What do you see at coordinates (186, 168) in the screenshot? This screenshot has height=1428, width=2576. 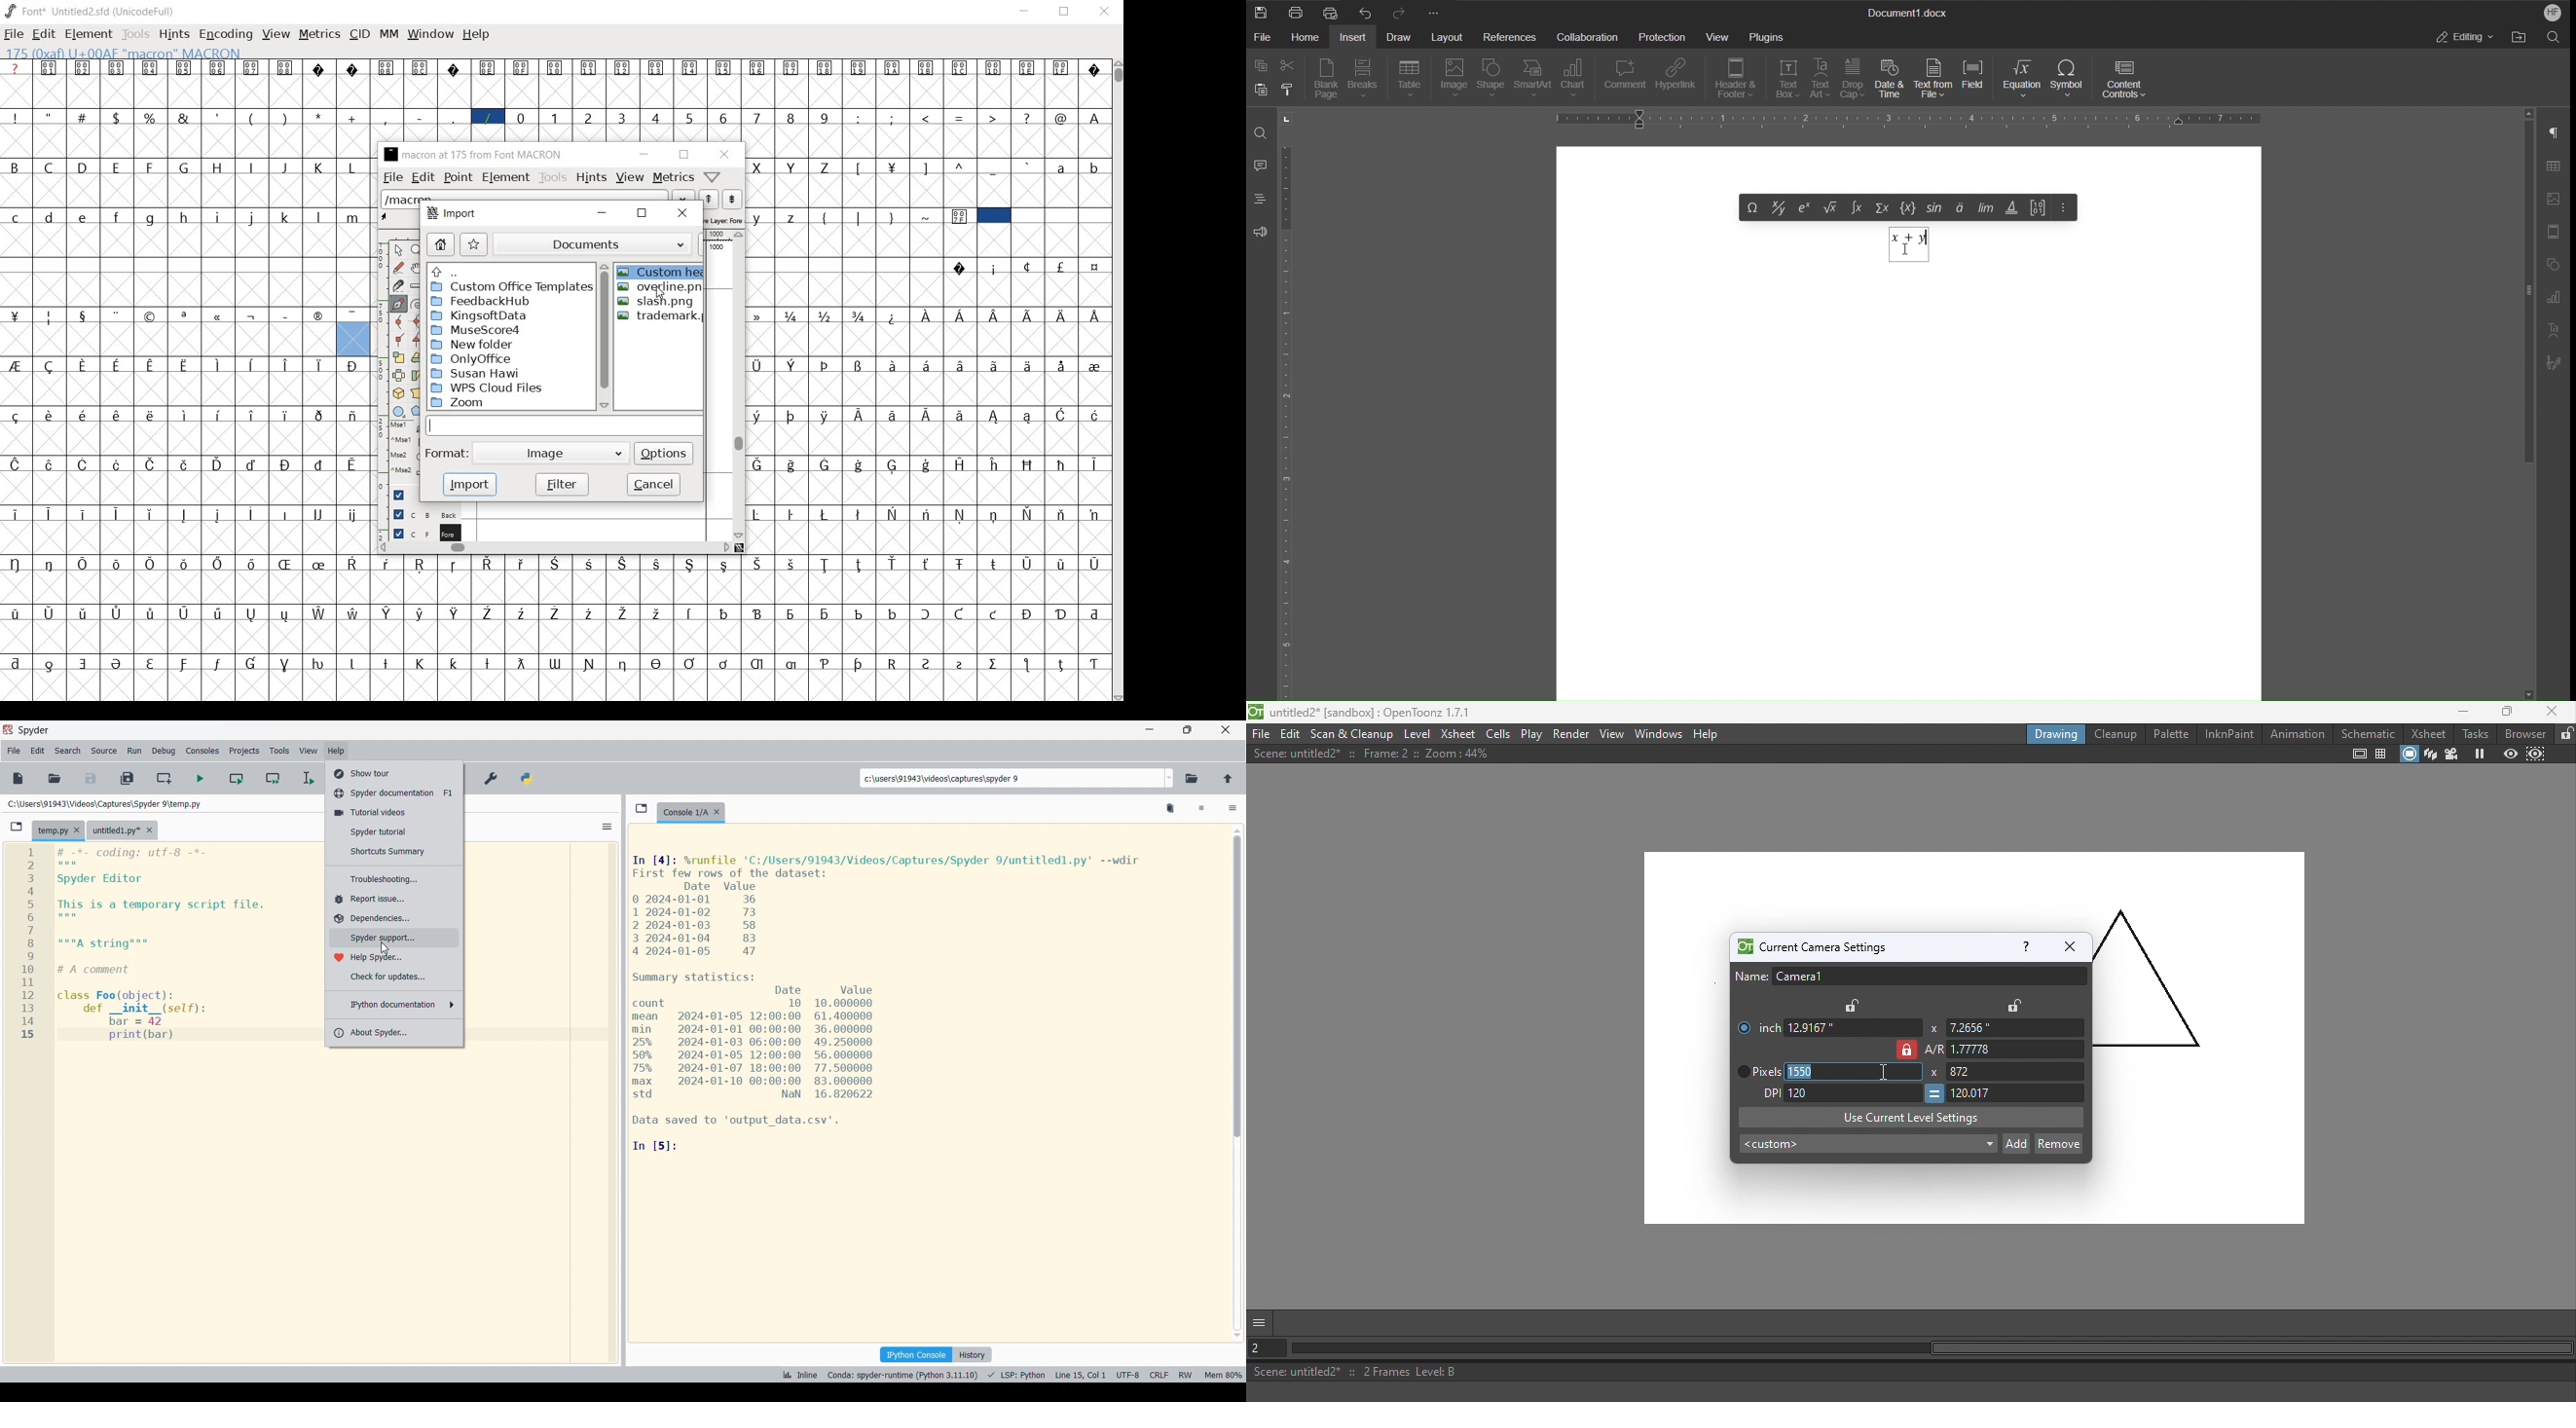 I see `G` at bounding box center [186, 168].